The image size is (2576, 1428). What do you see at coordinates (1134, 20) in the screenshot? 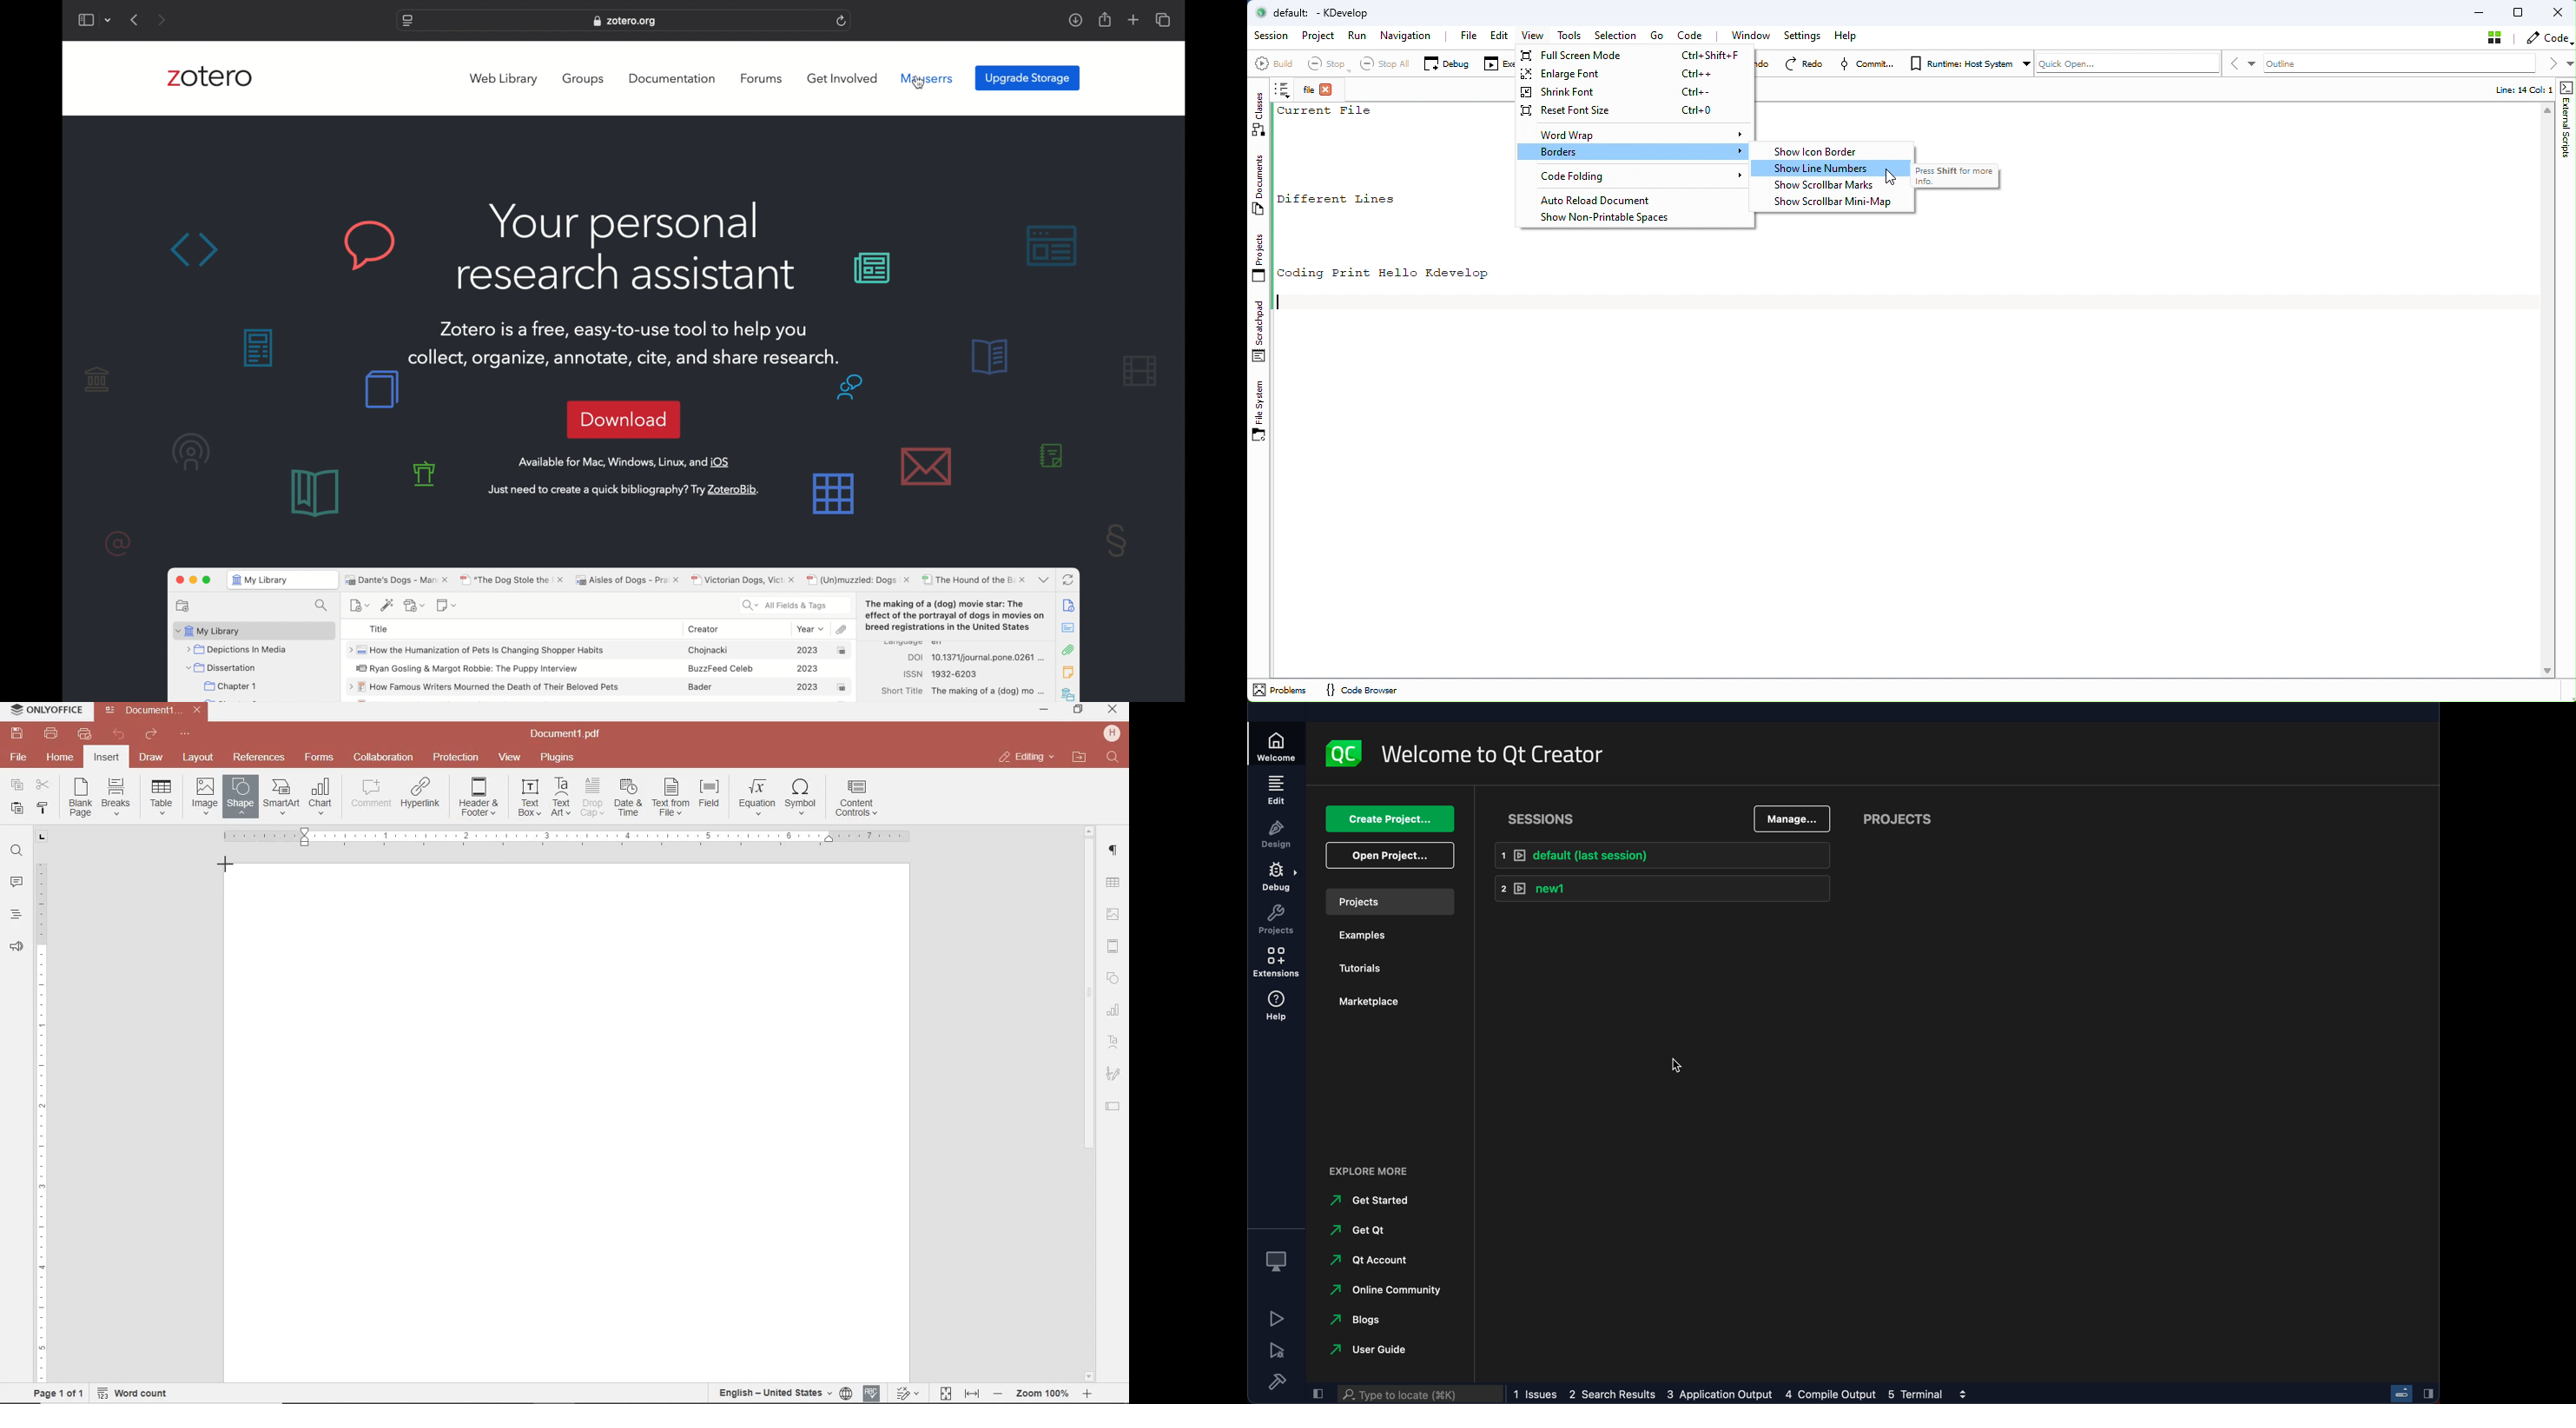
I see `new tab` at bounding box center [1134, 20].